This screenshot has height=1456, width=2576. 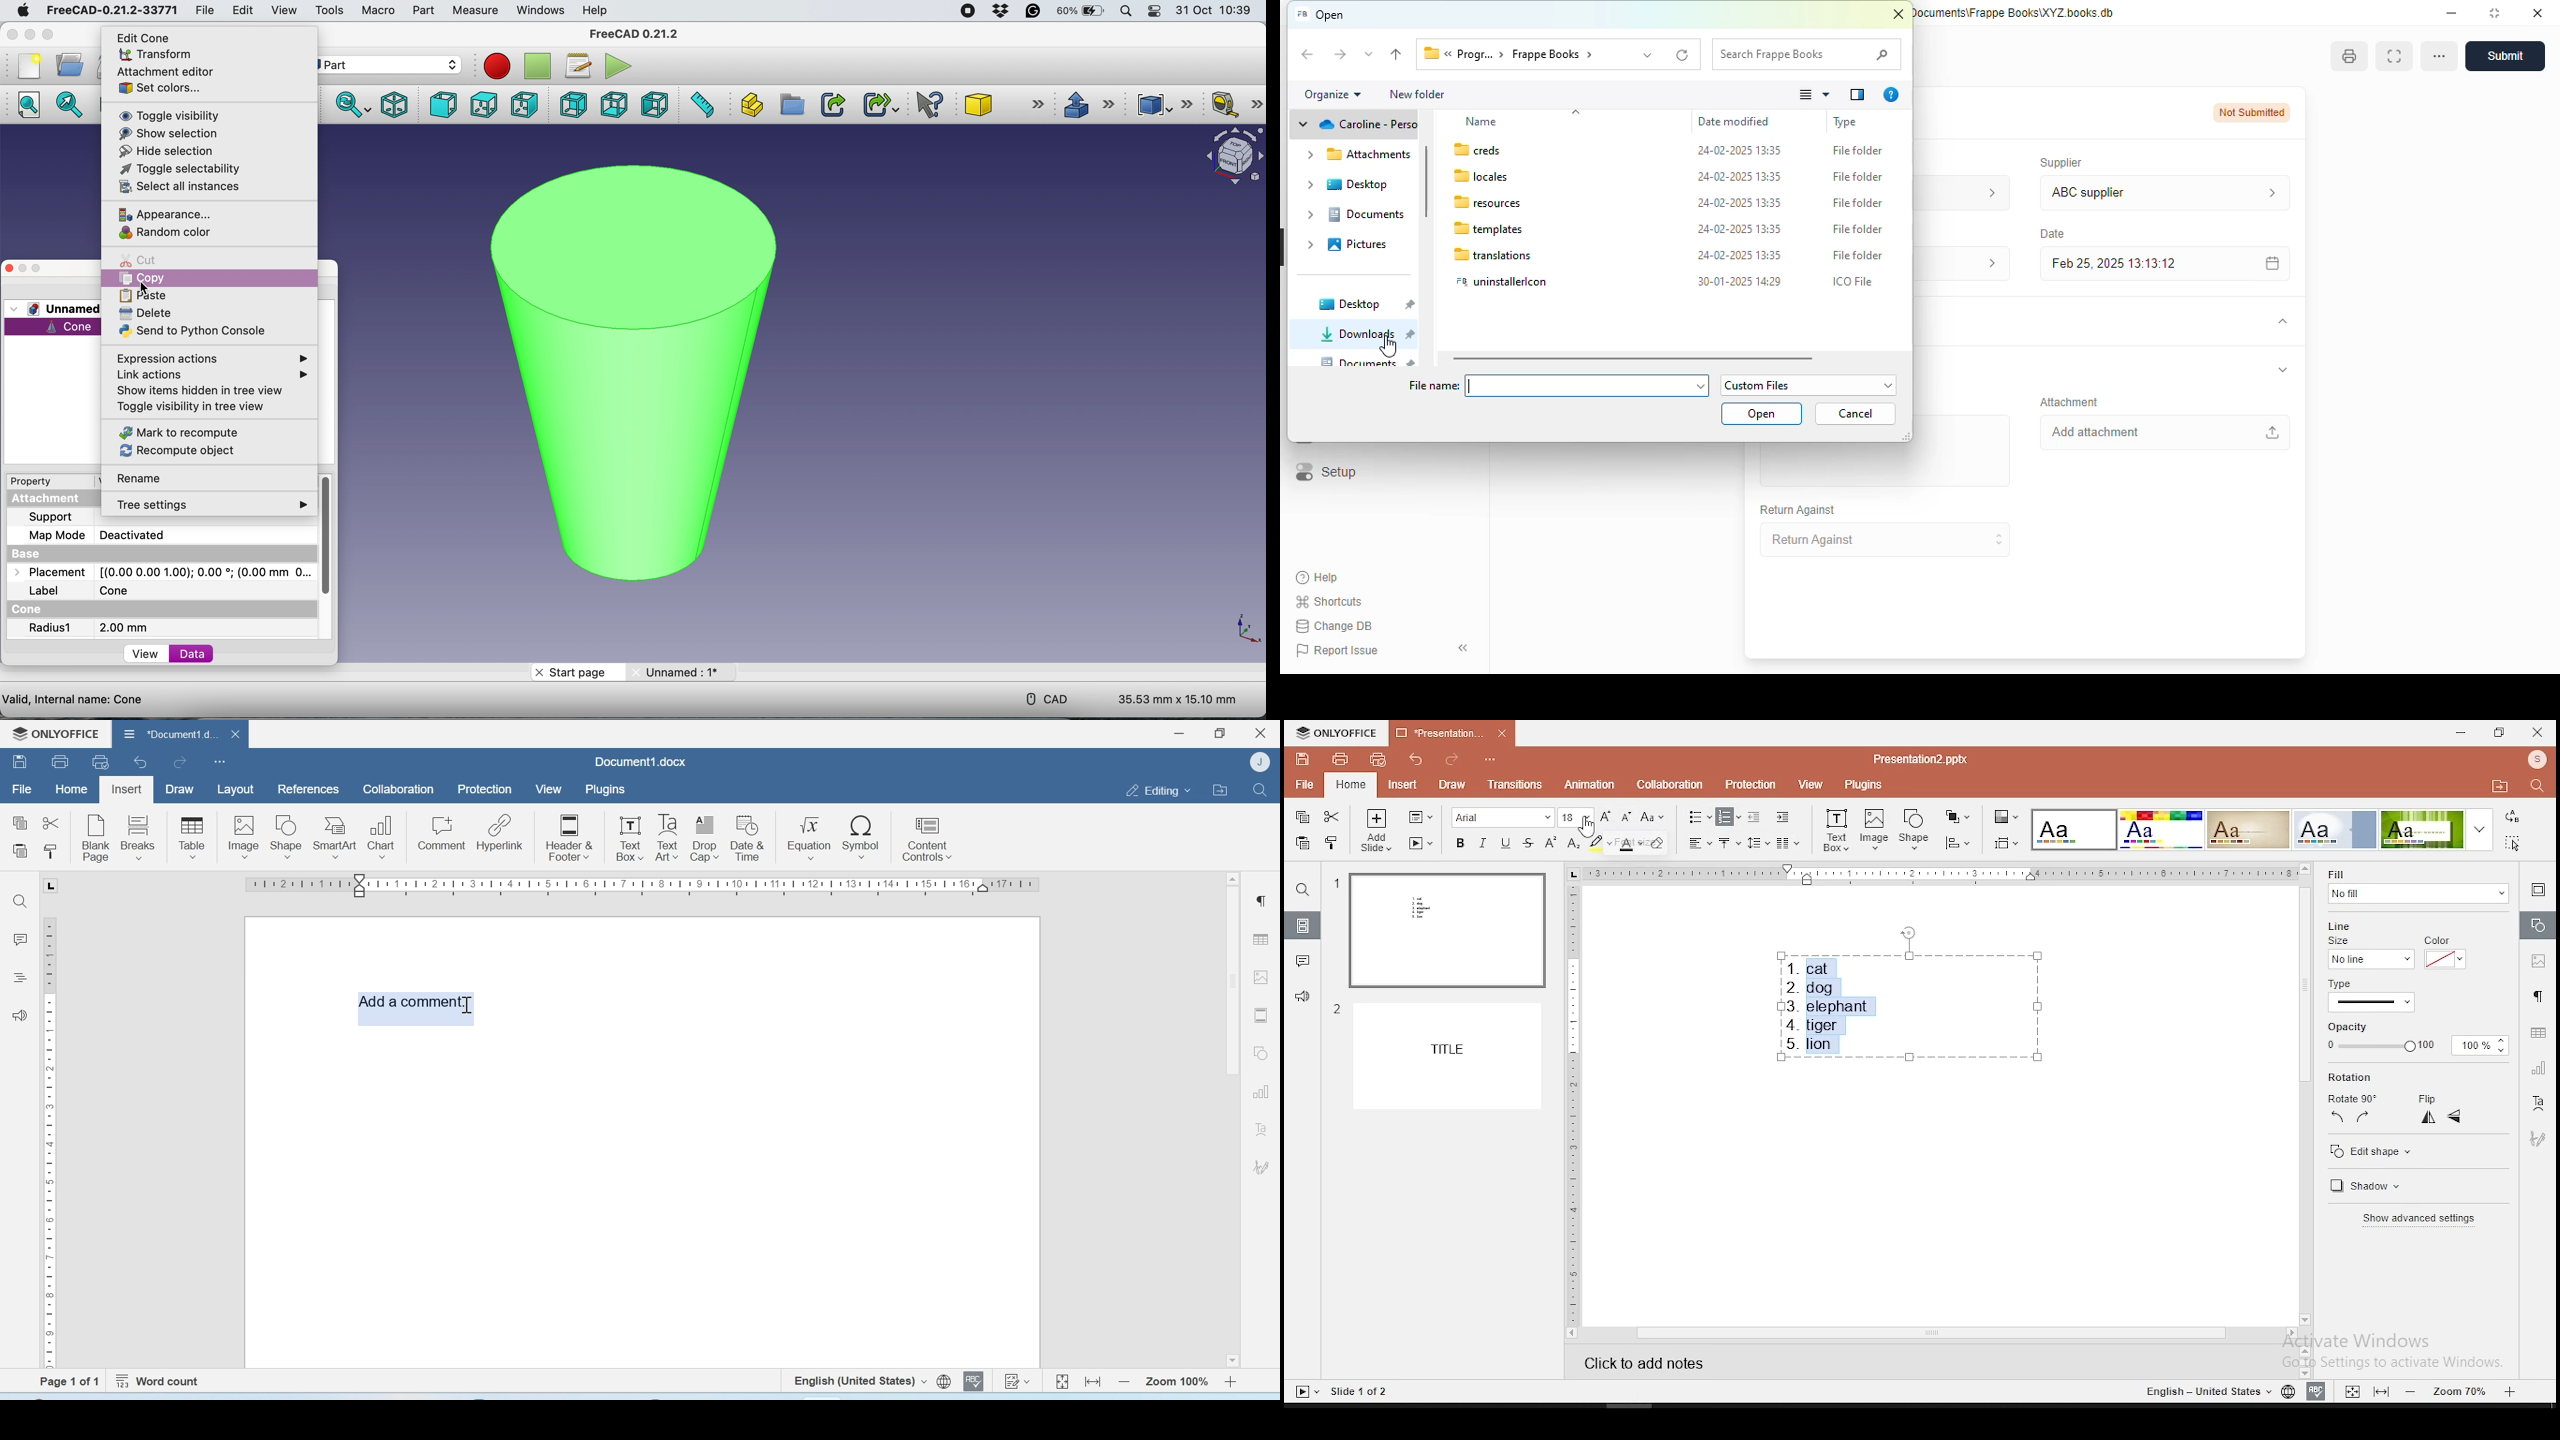 What do you see at coordinates (2364, 1120) in the screenshot?
I see `right` at bounding box center [2364, 1120].